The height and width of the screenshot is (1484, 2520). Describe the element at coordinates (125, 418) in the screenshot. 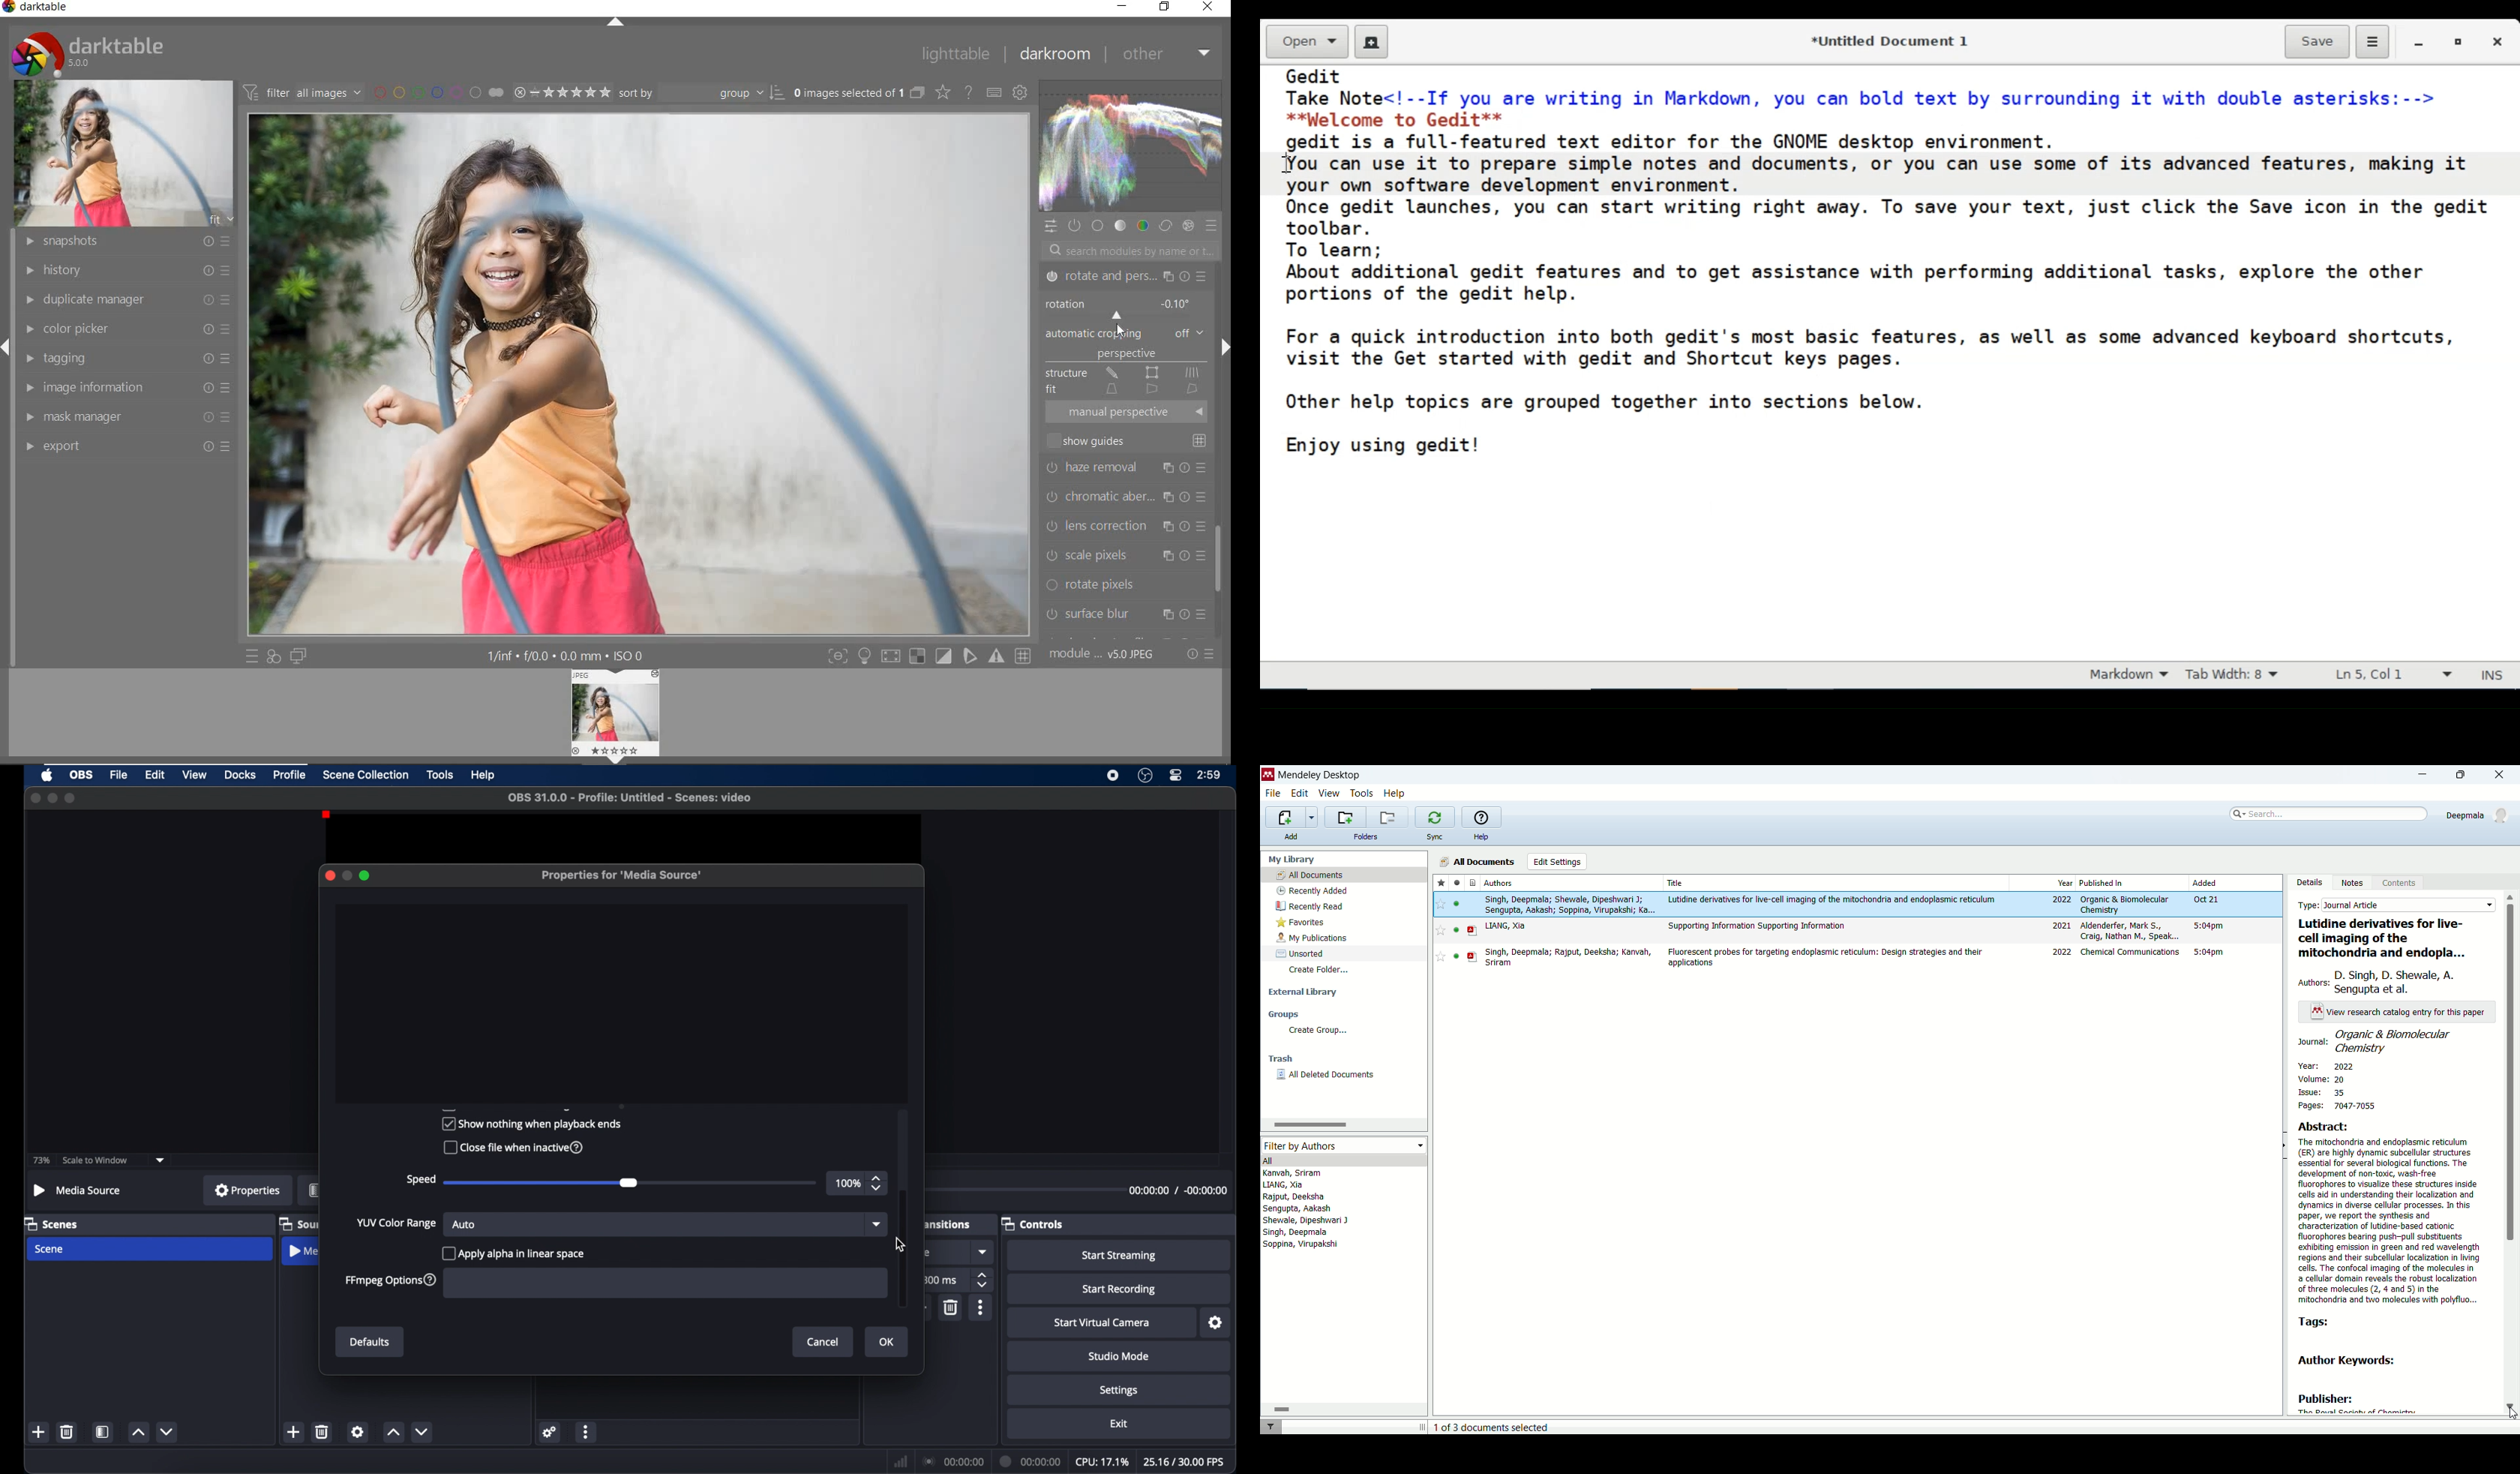

I see `mask manager` at that location.